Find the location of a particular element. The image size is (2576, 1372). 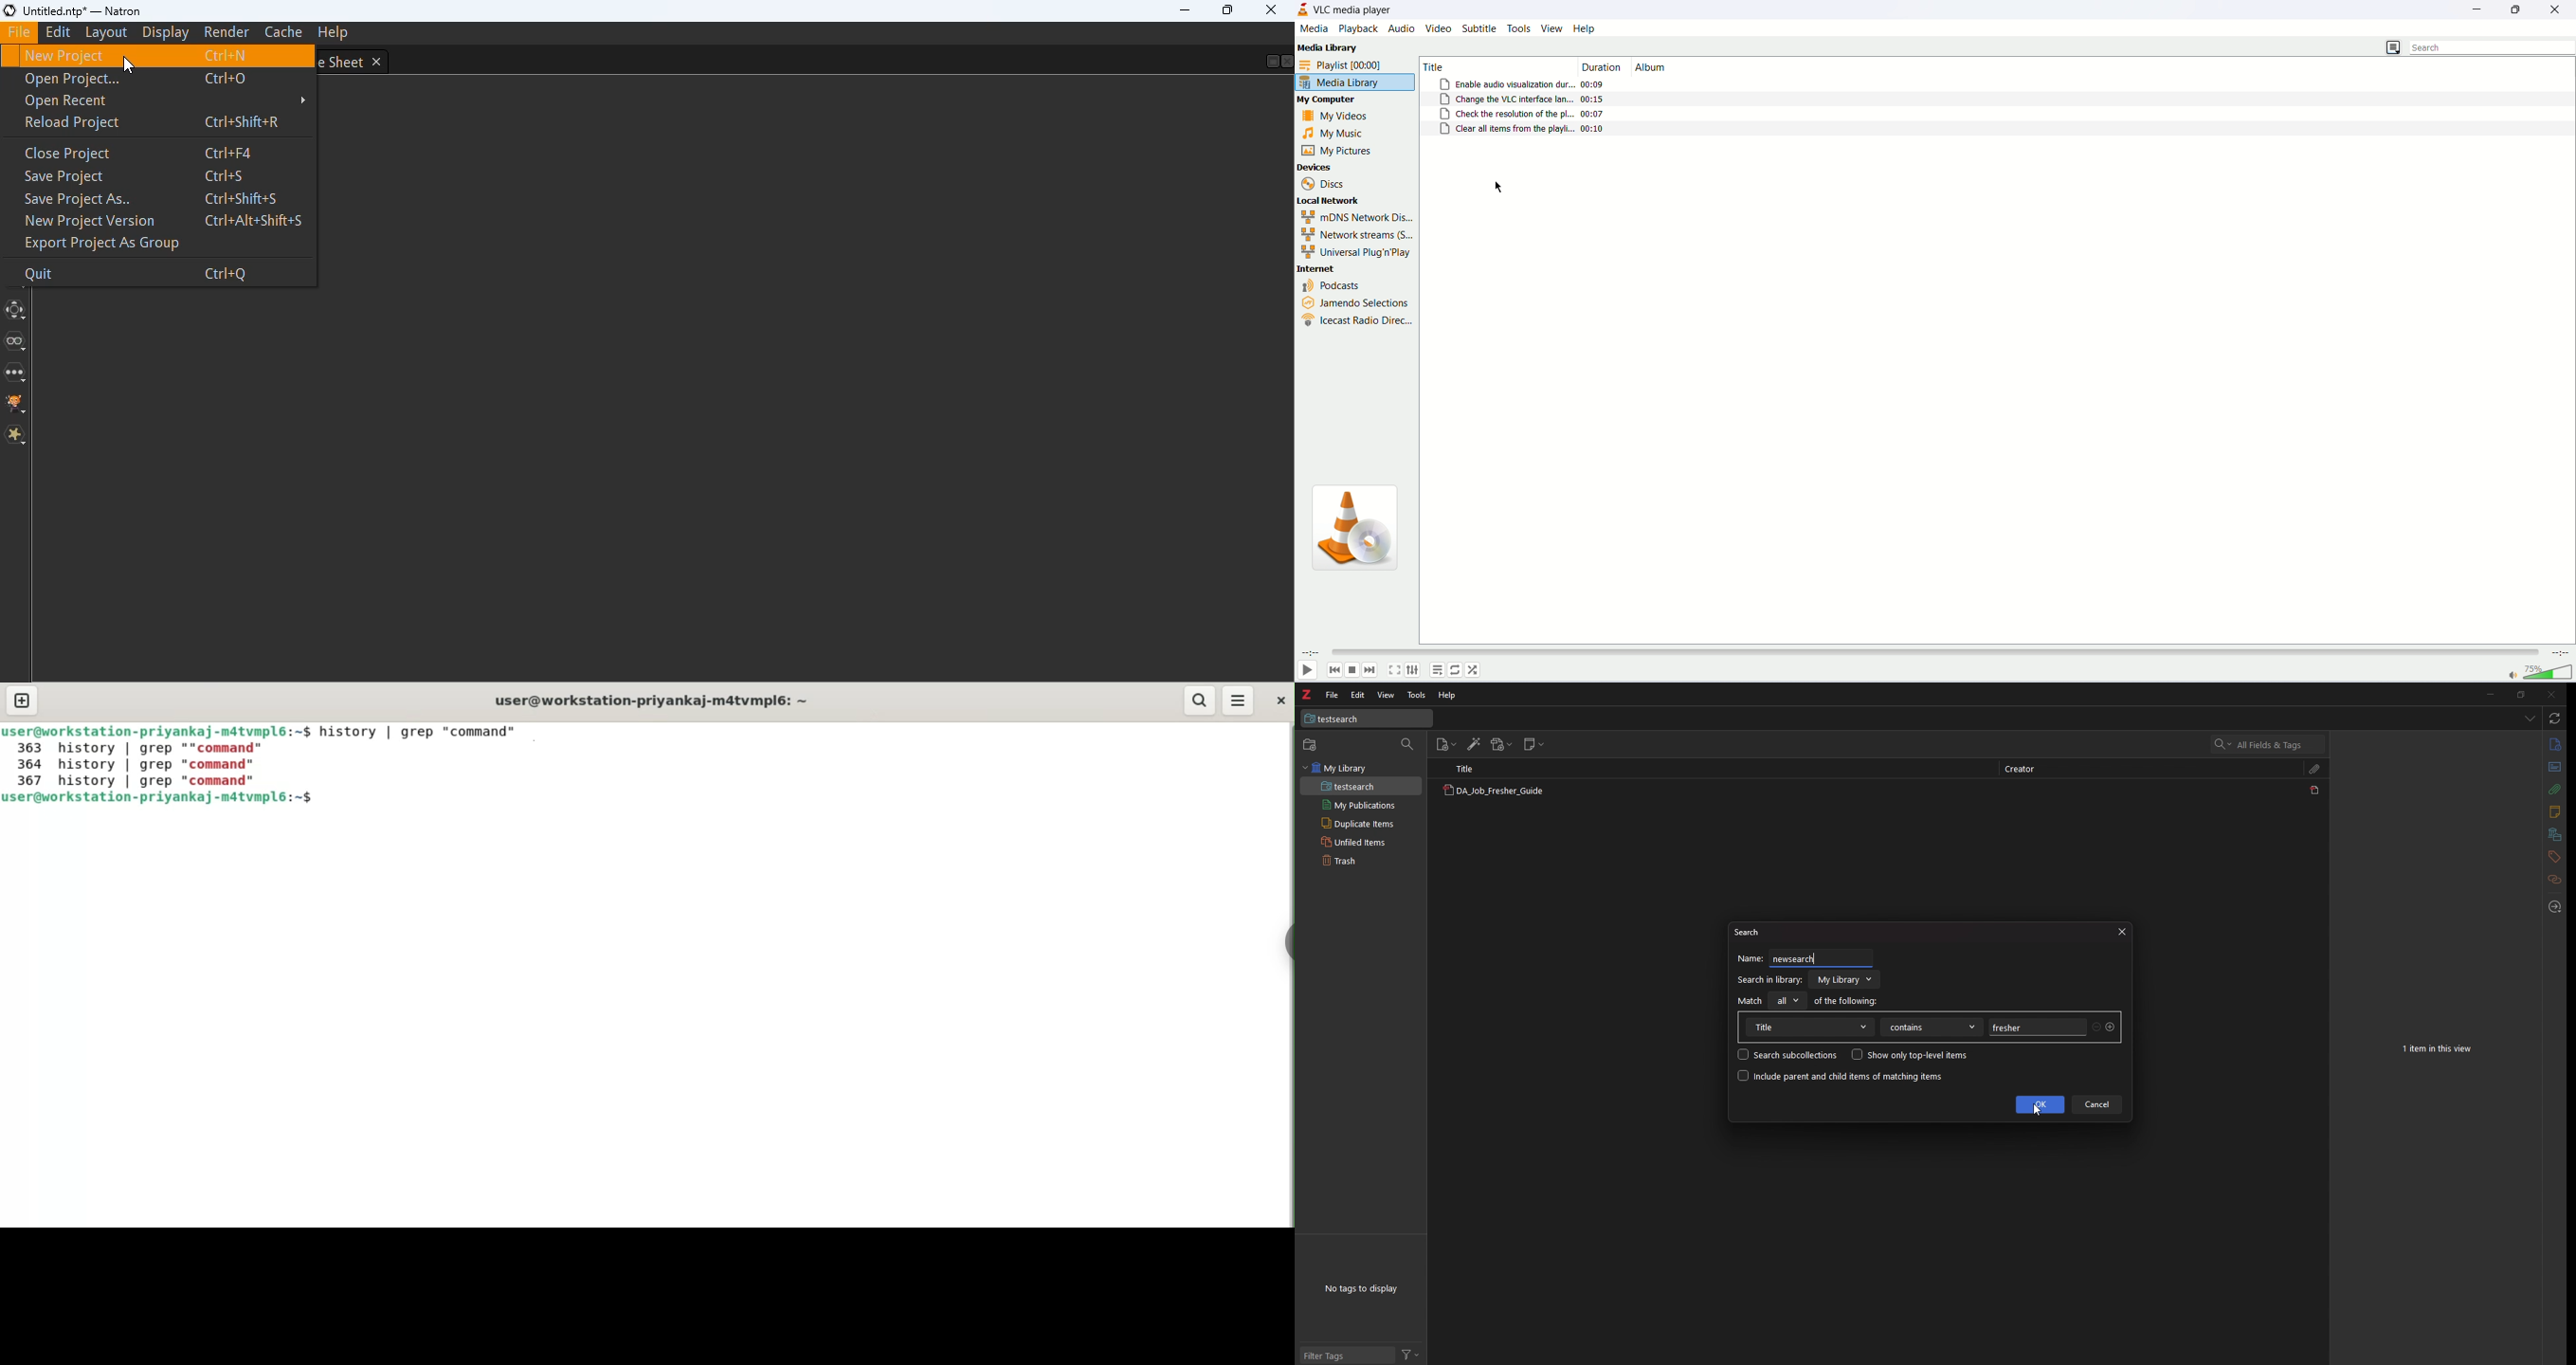

new item is located at coordinates (1447, 745).